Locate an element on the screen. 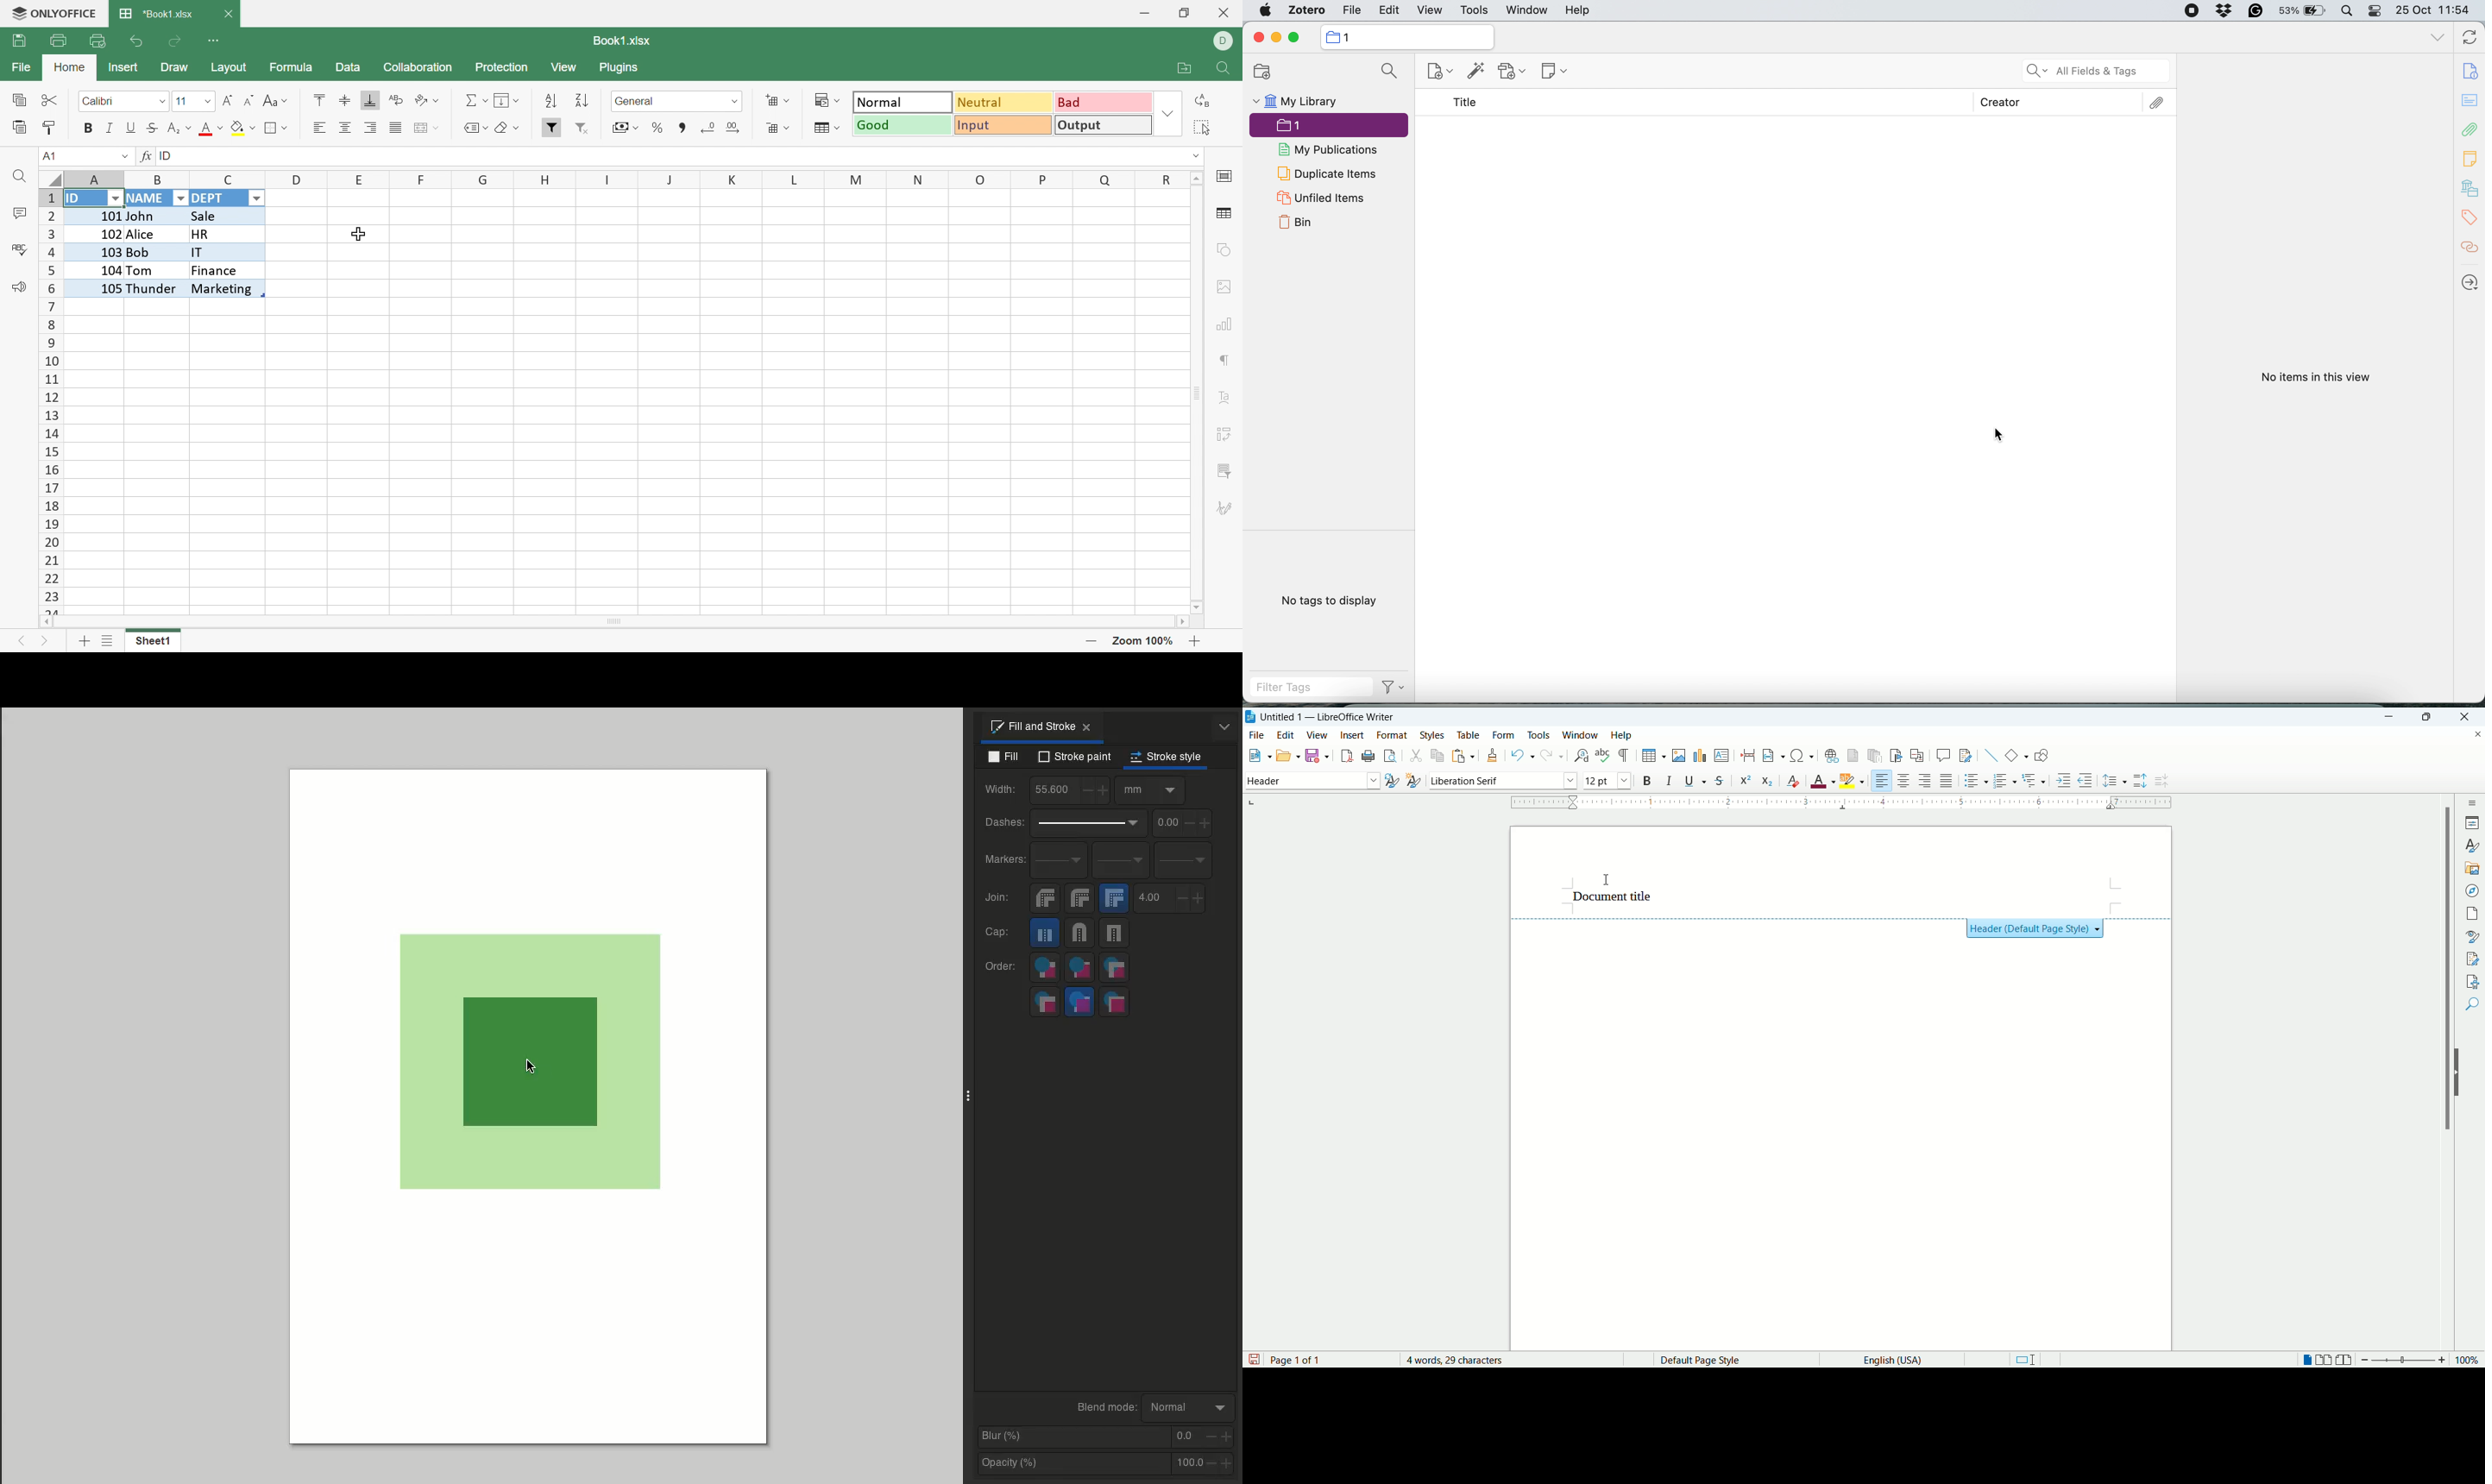 The height and width of the screenshot is (1484, 2492). new note is located at coordinates (1554, 72).